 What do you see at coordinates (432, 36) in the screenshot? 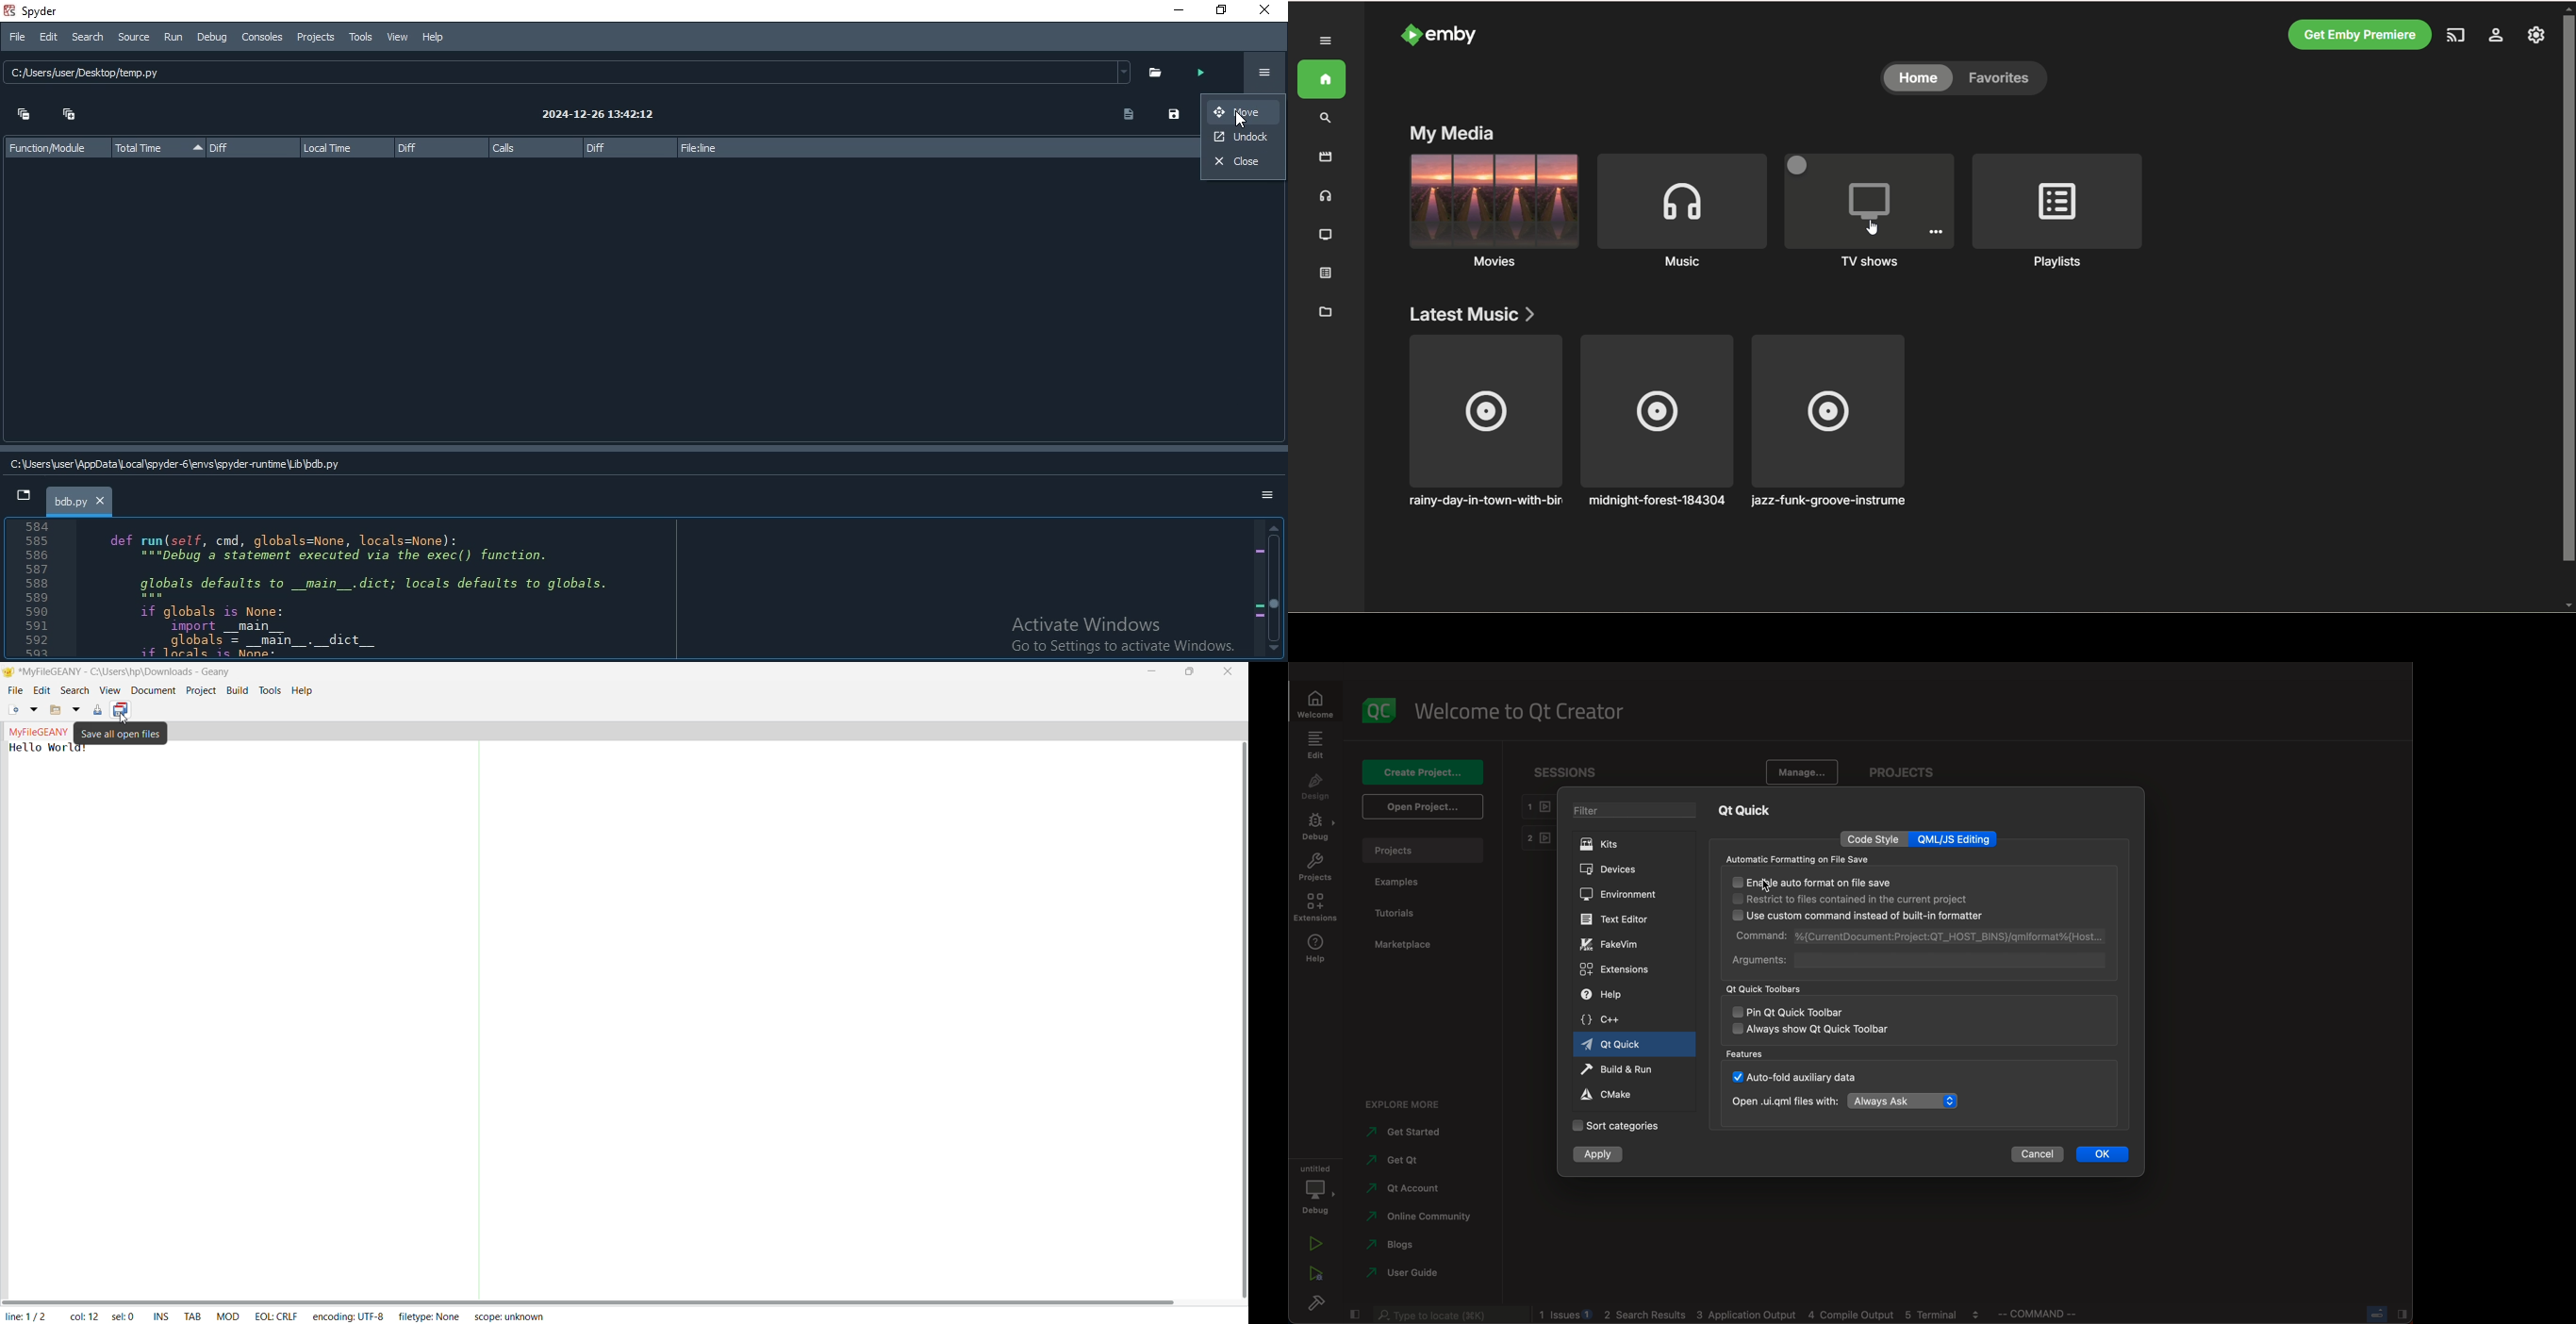
I see `Help` at bounding box center [432, 36].